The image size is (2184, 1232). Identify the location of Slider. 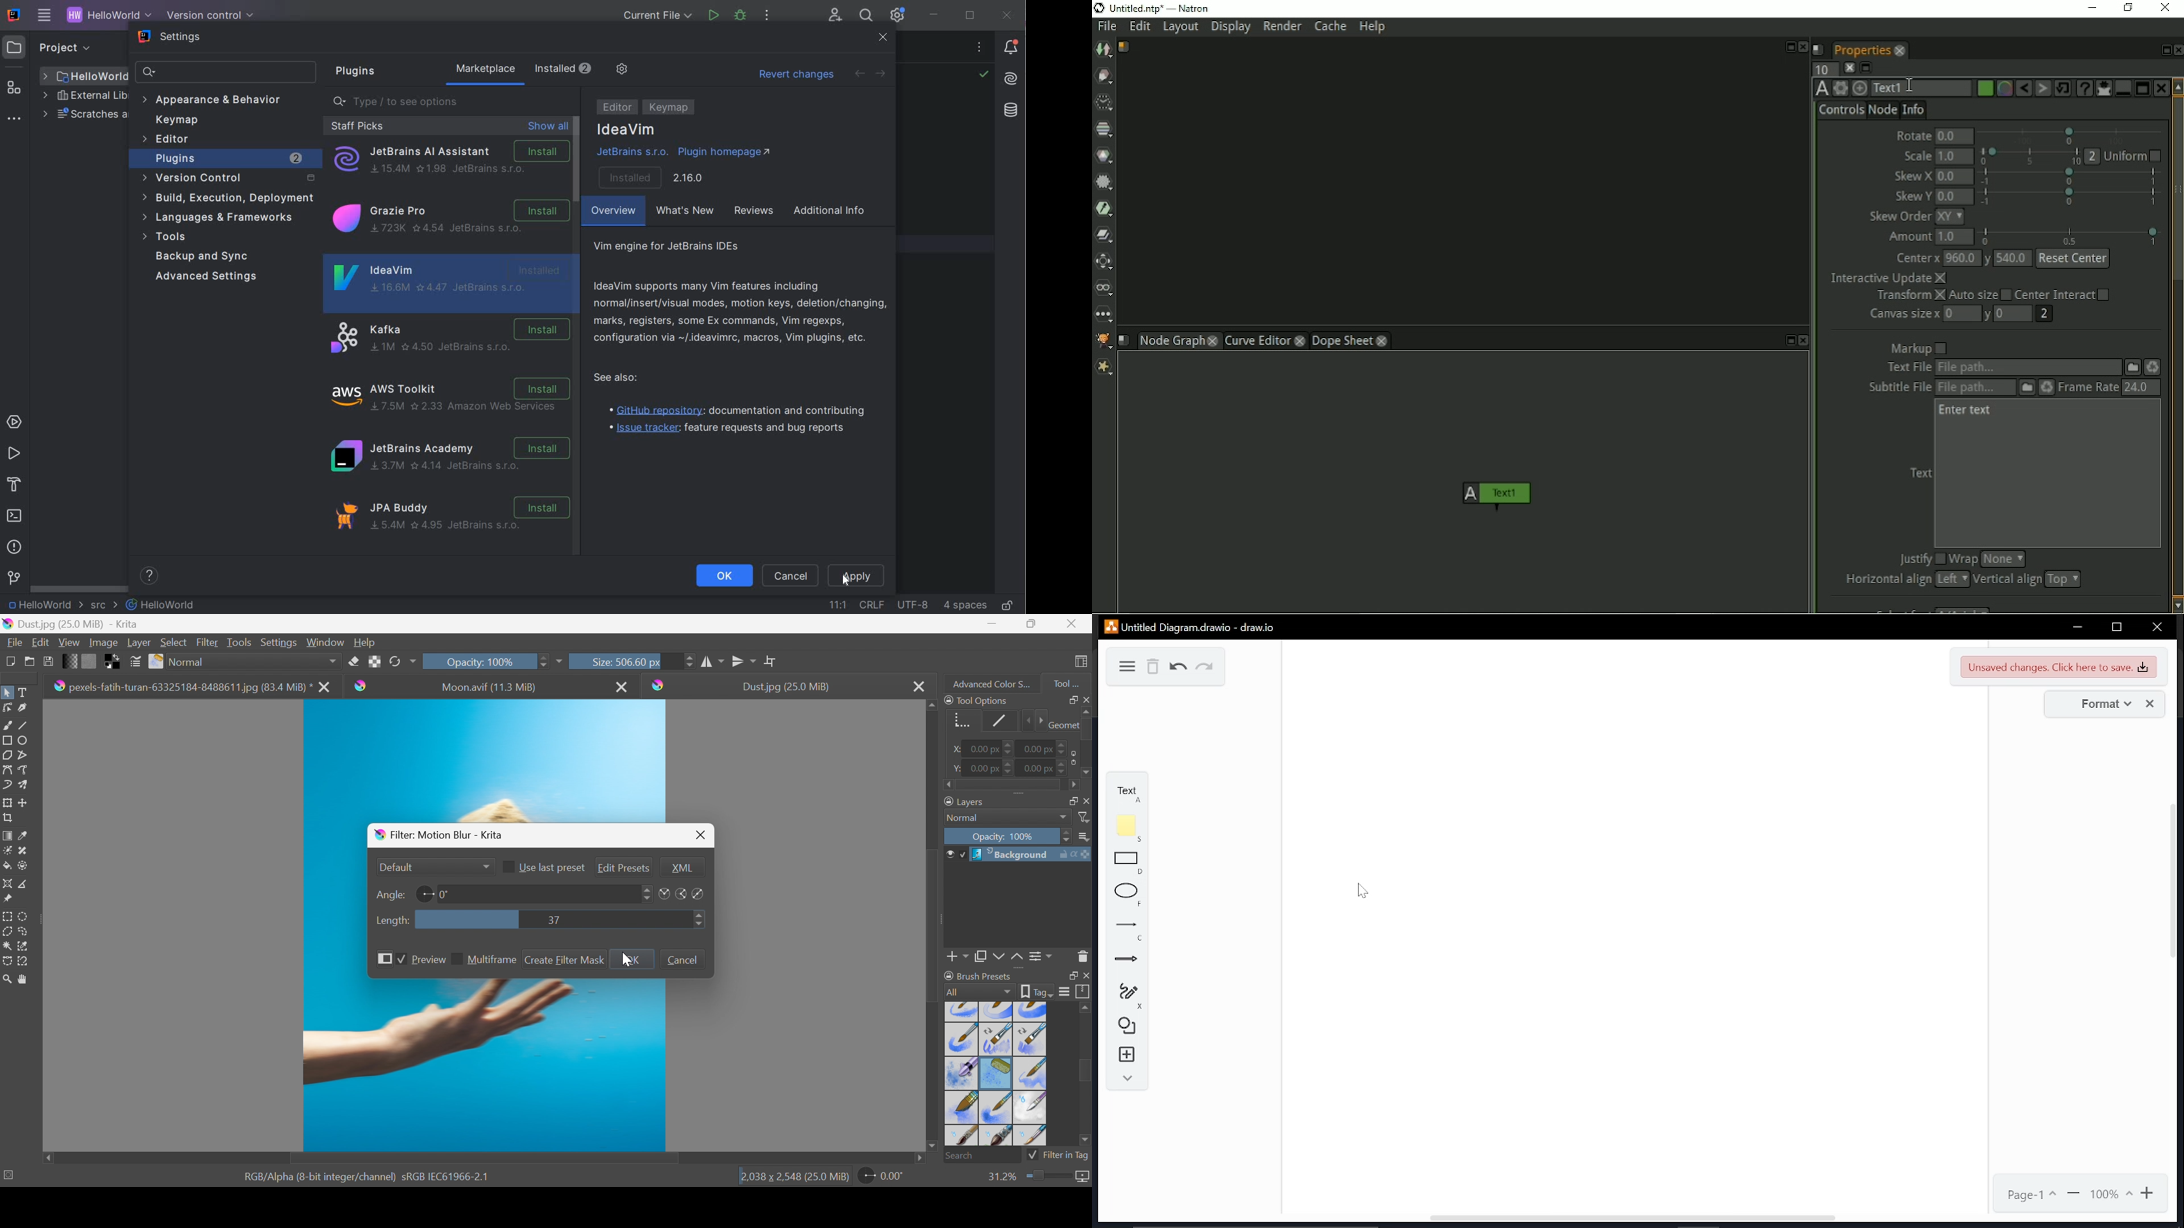
(1010, 749).